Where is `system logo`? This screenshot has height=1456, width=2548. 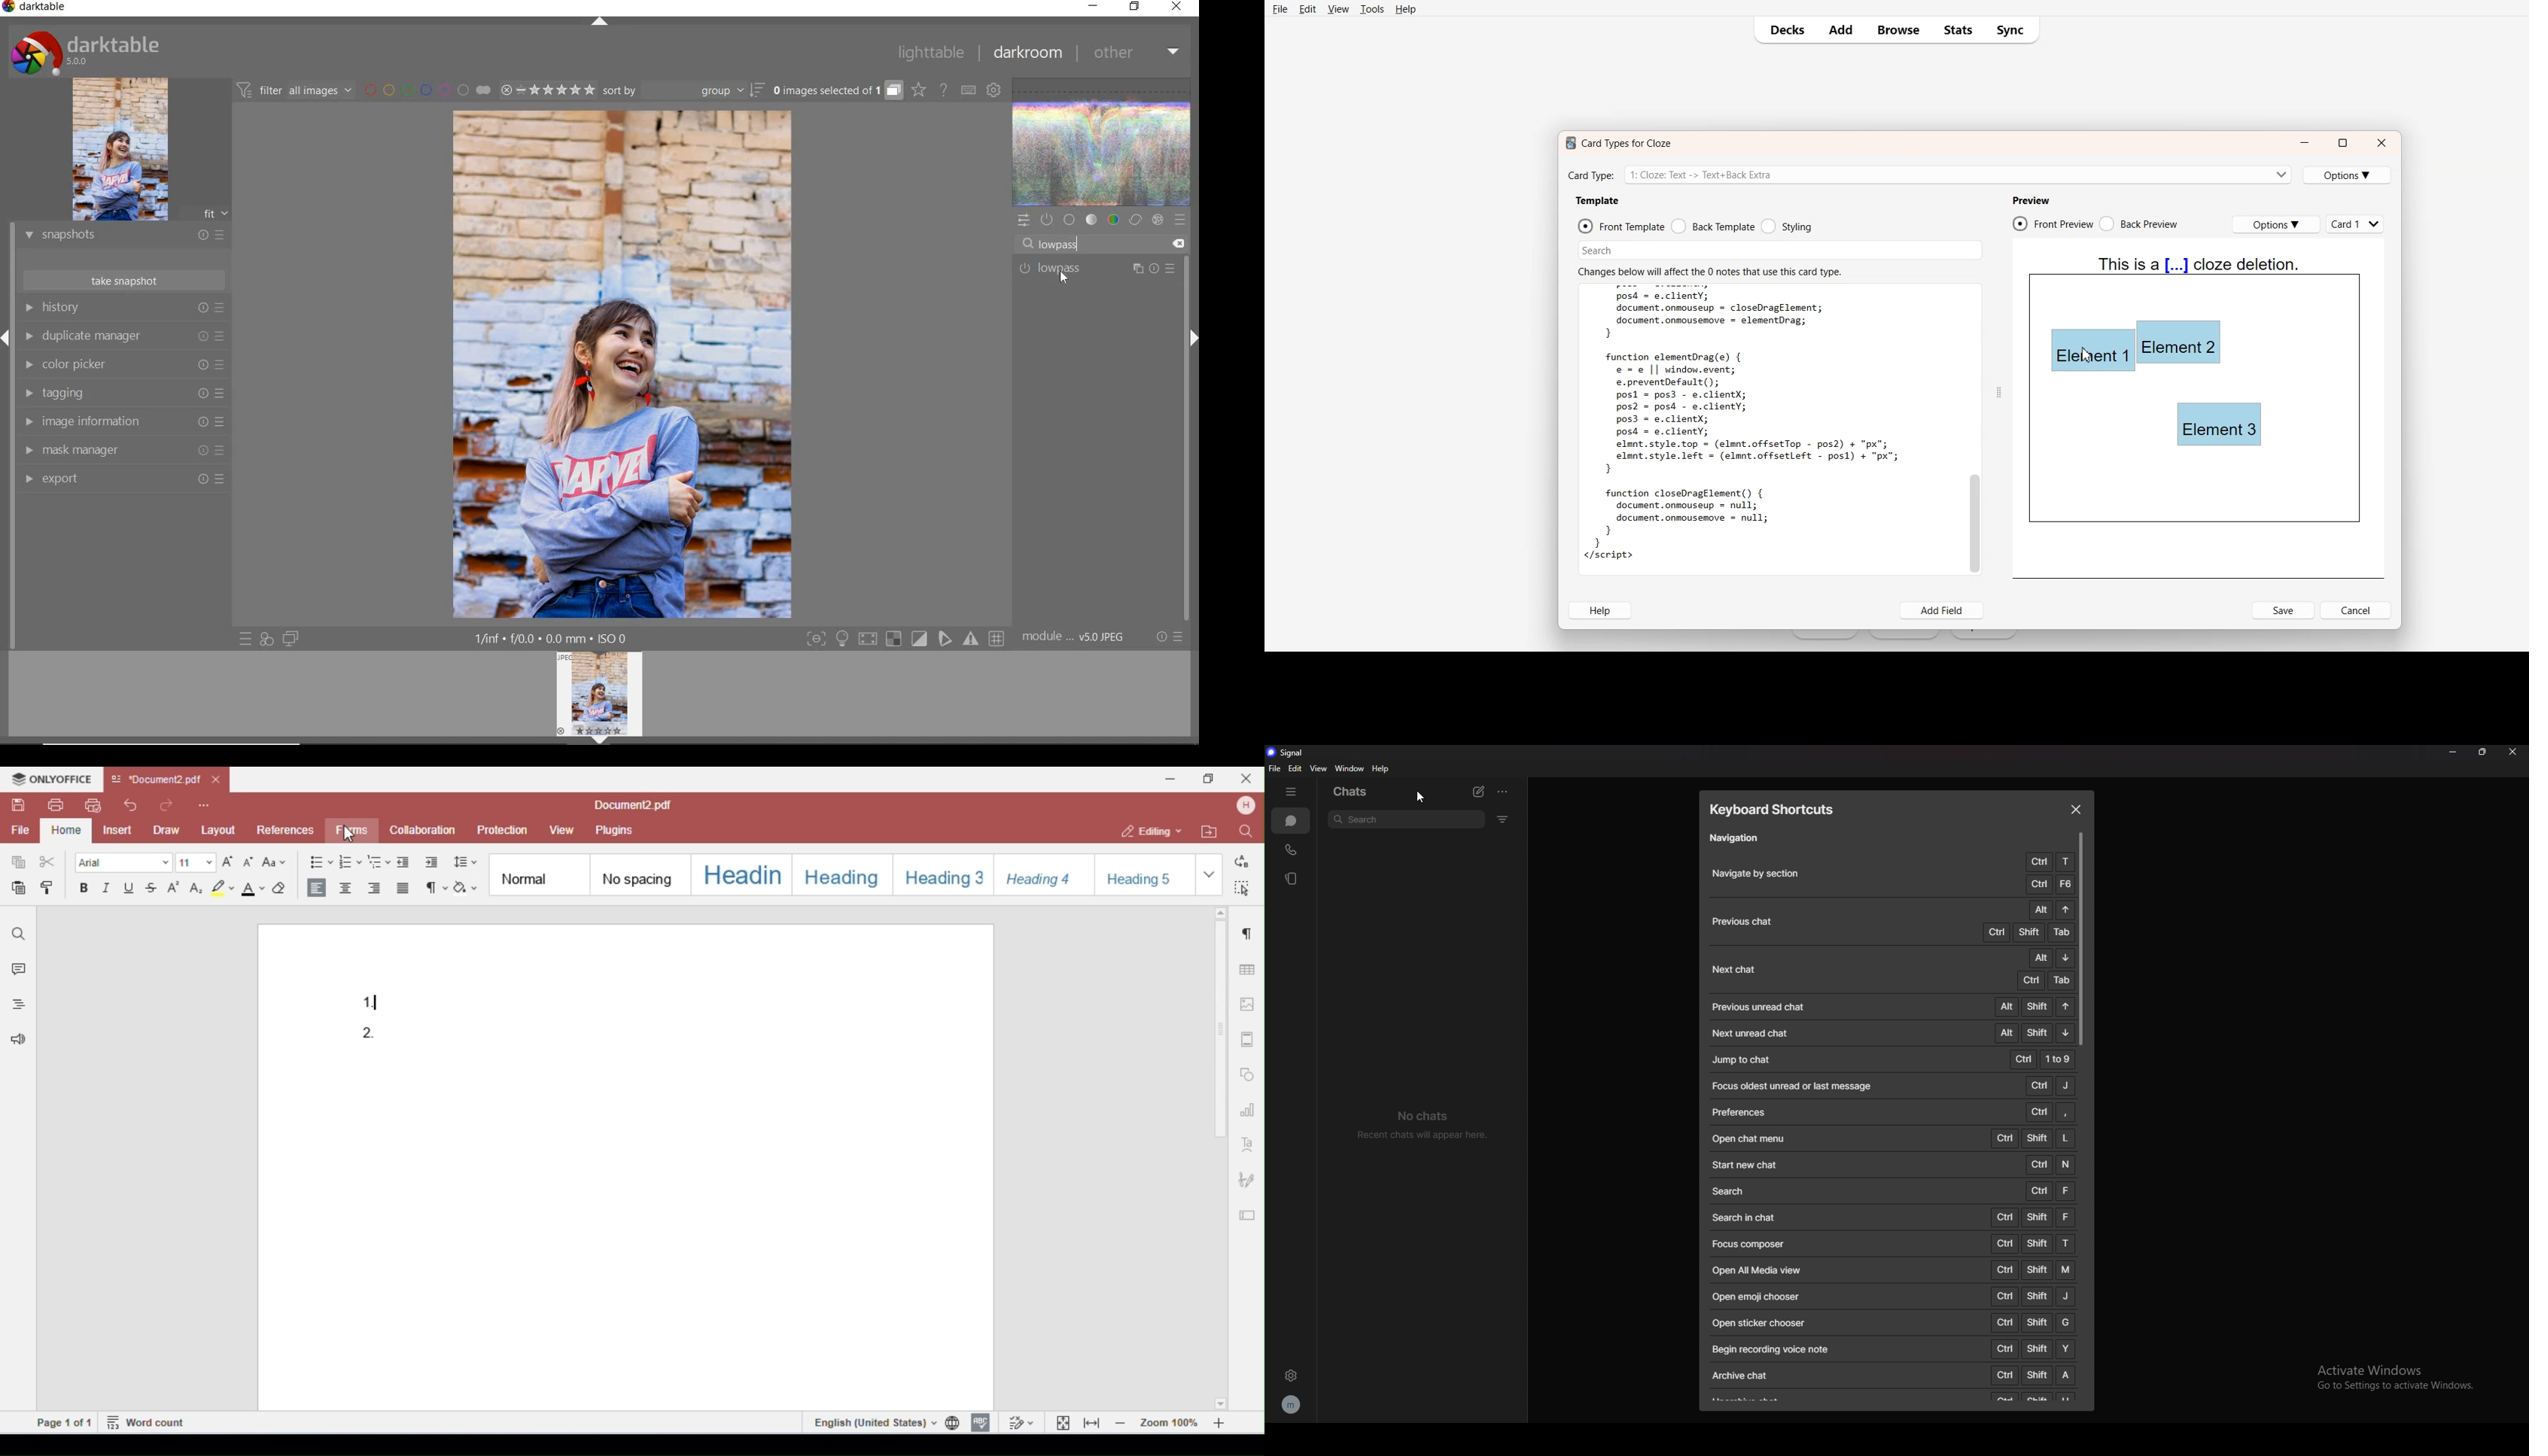 system logo is located at coordinates (85, 51).